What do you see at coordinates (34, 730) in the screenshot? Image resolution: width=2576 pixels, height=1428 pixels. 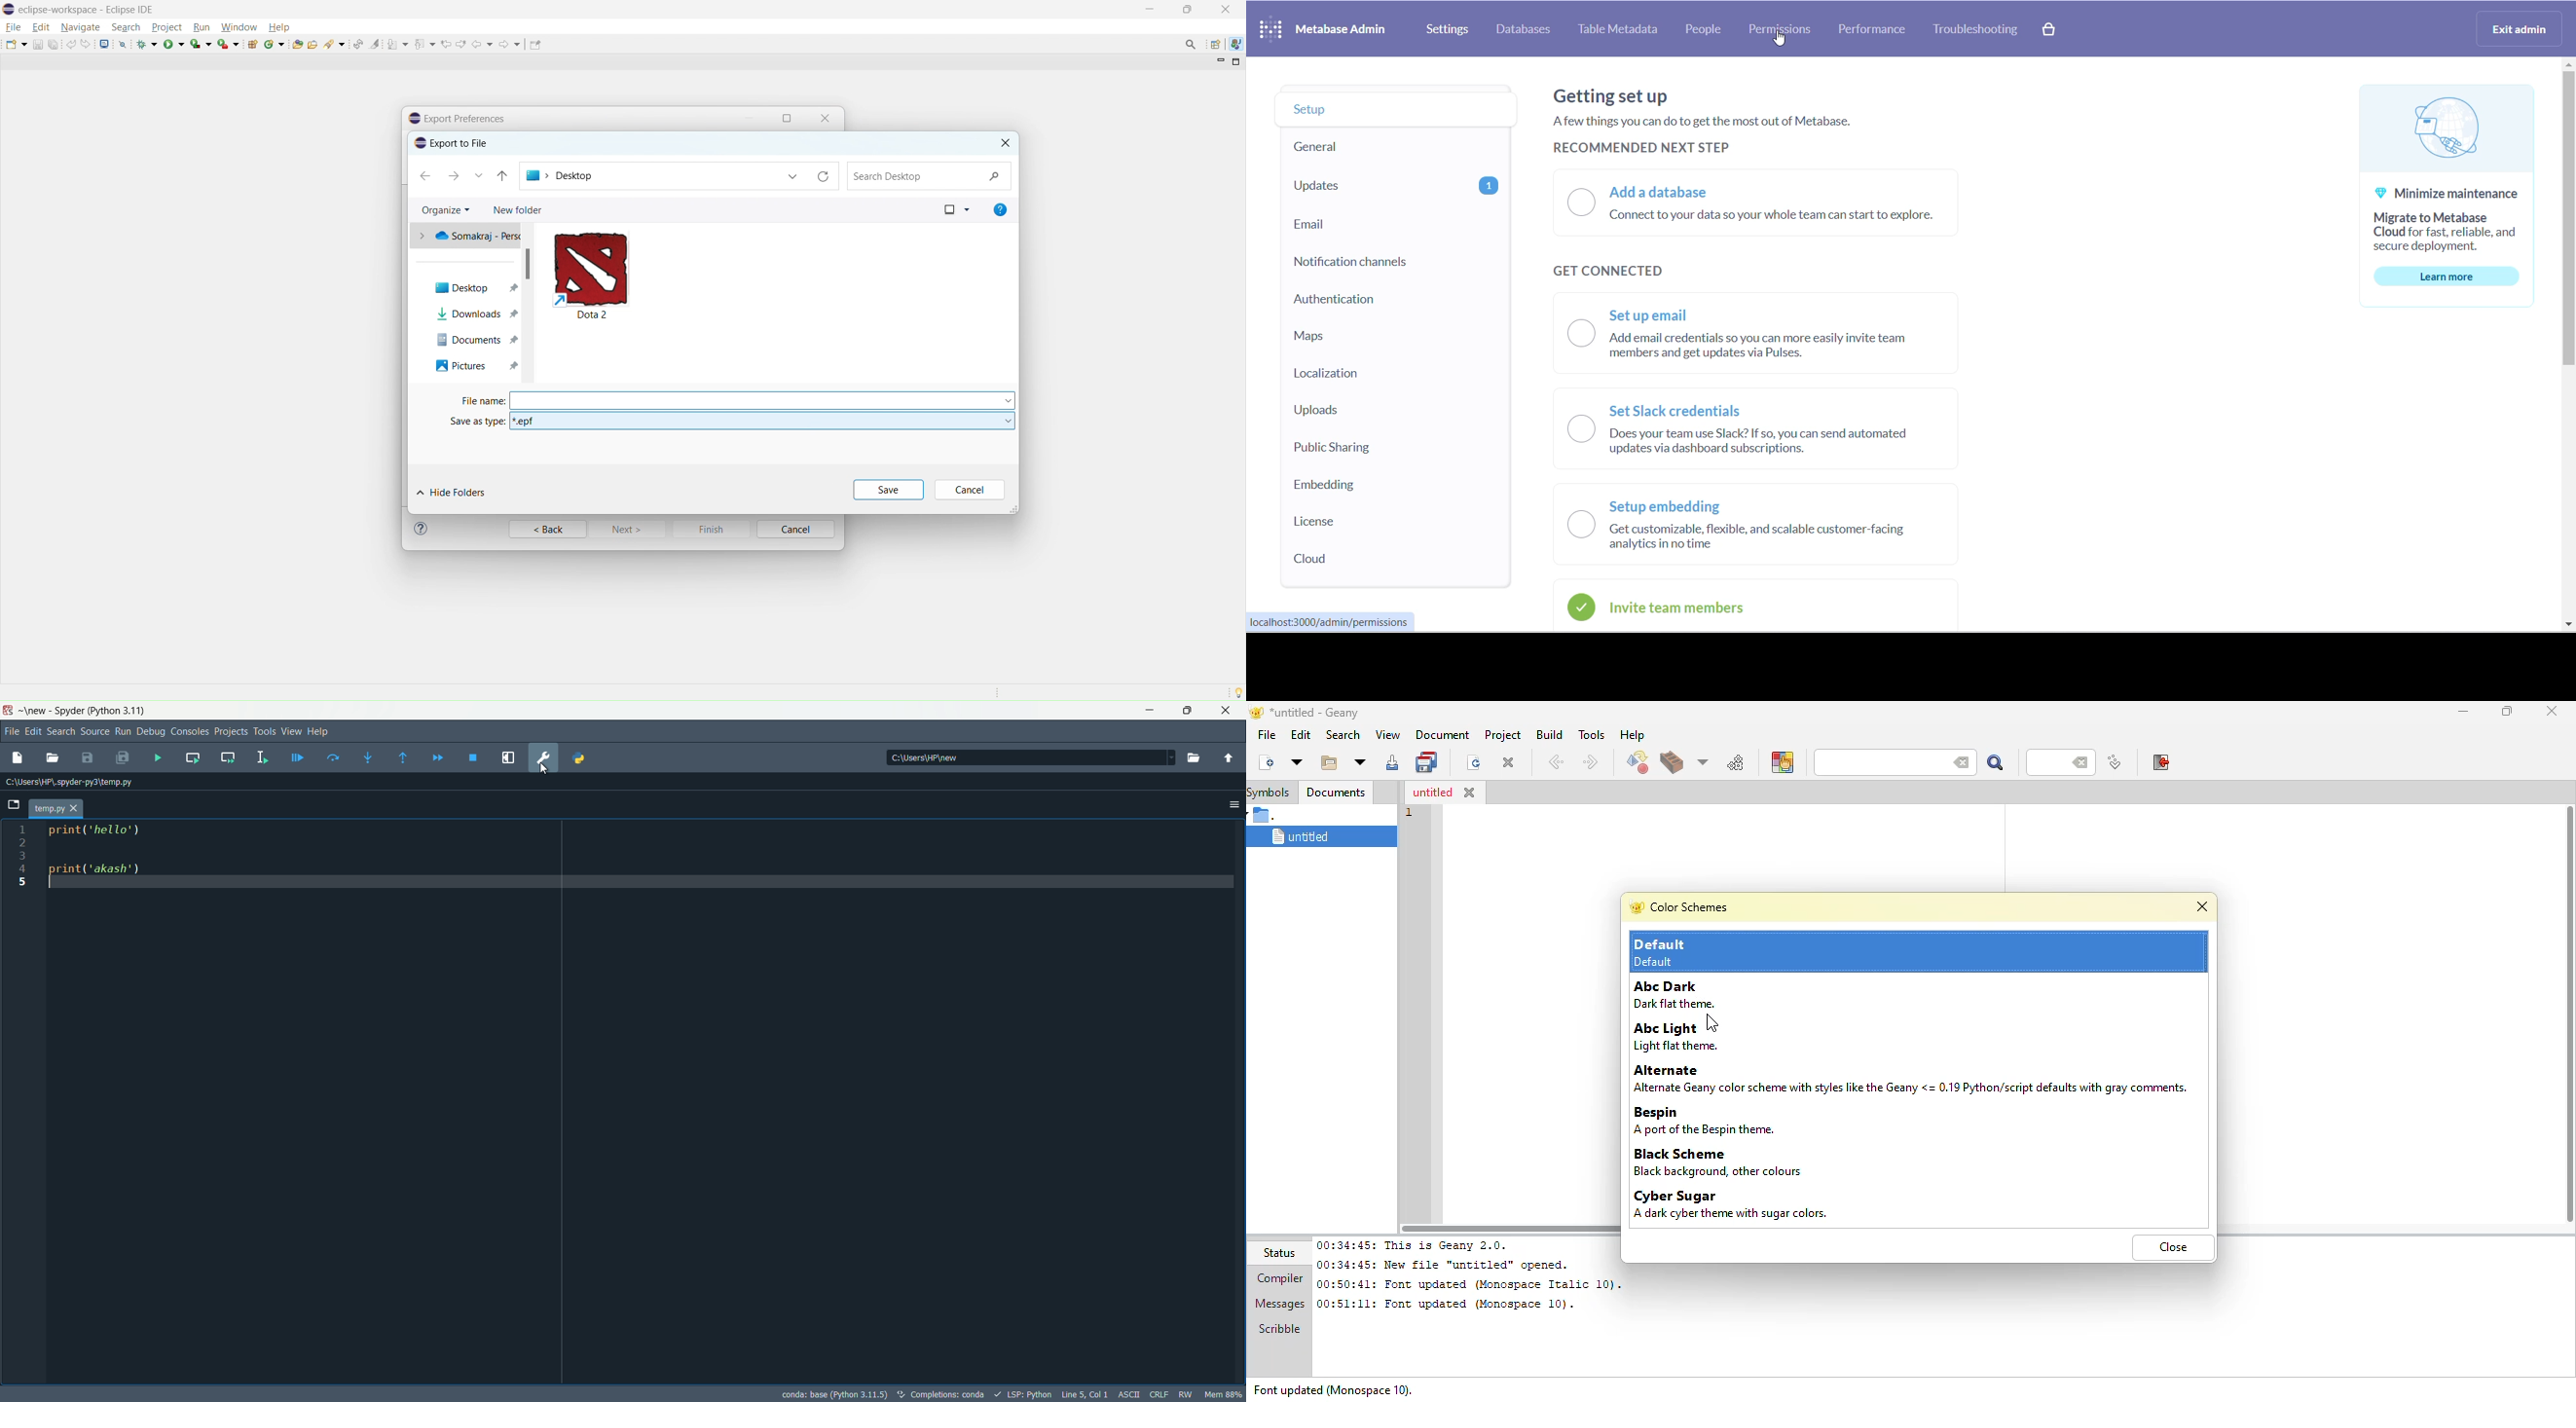 I see `edit menu` at bounding box center [34, 730].